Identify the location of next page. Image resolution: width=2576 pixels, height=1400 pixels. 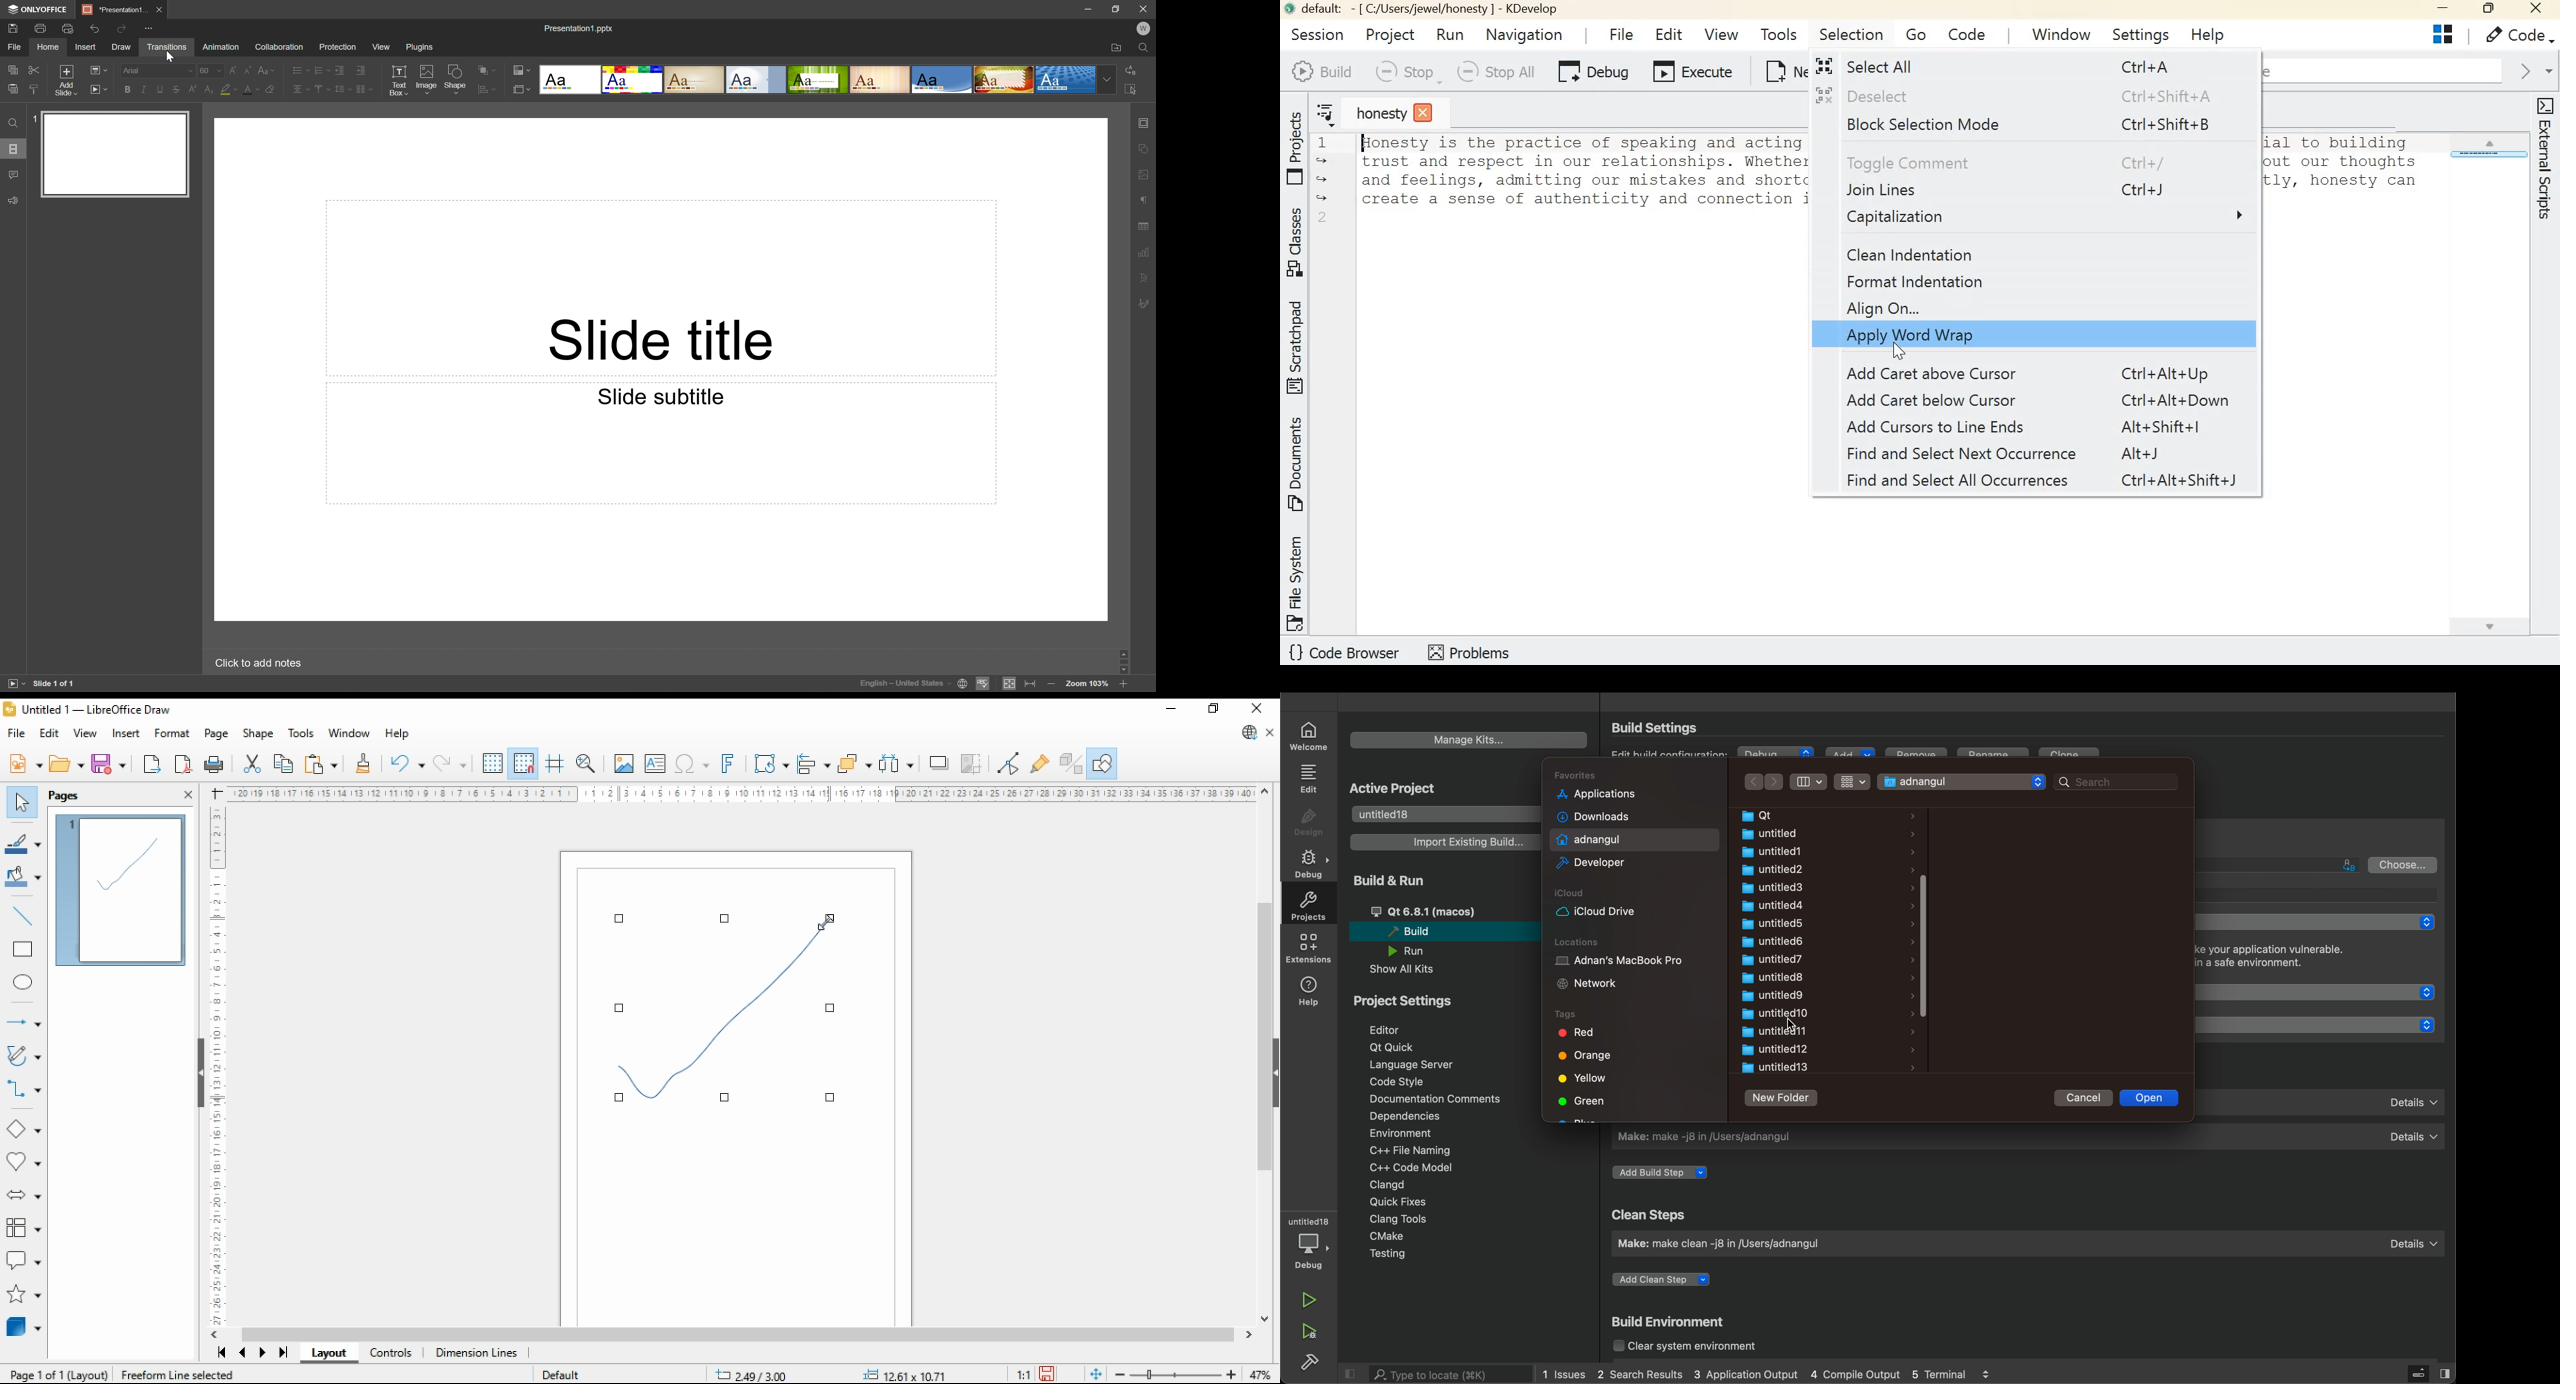
(262, 1353).